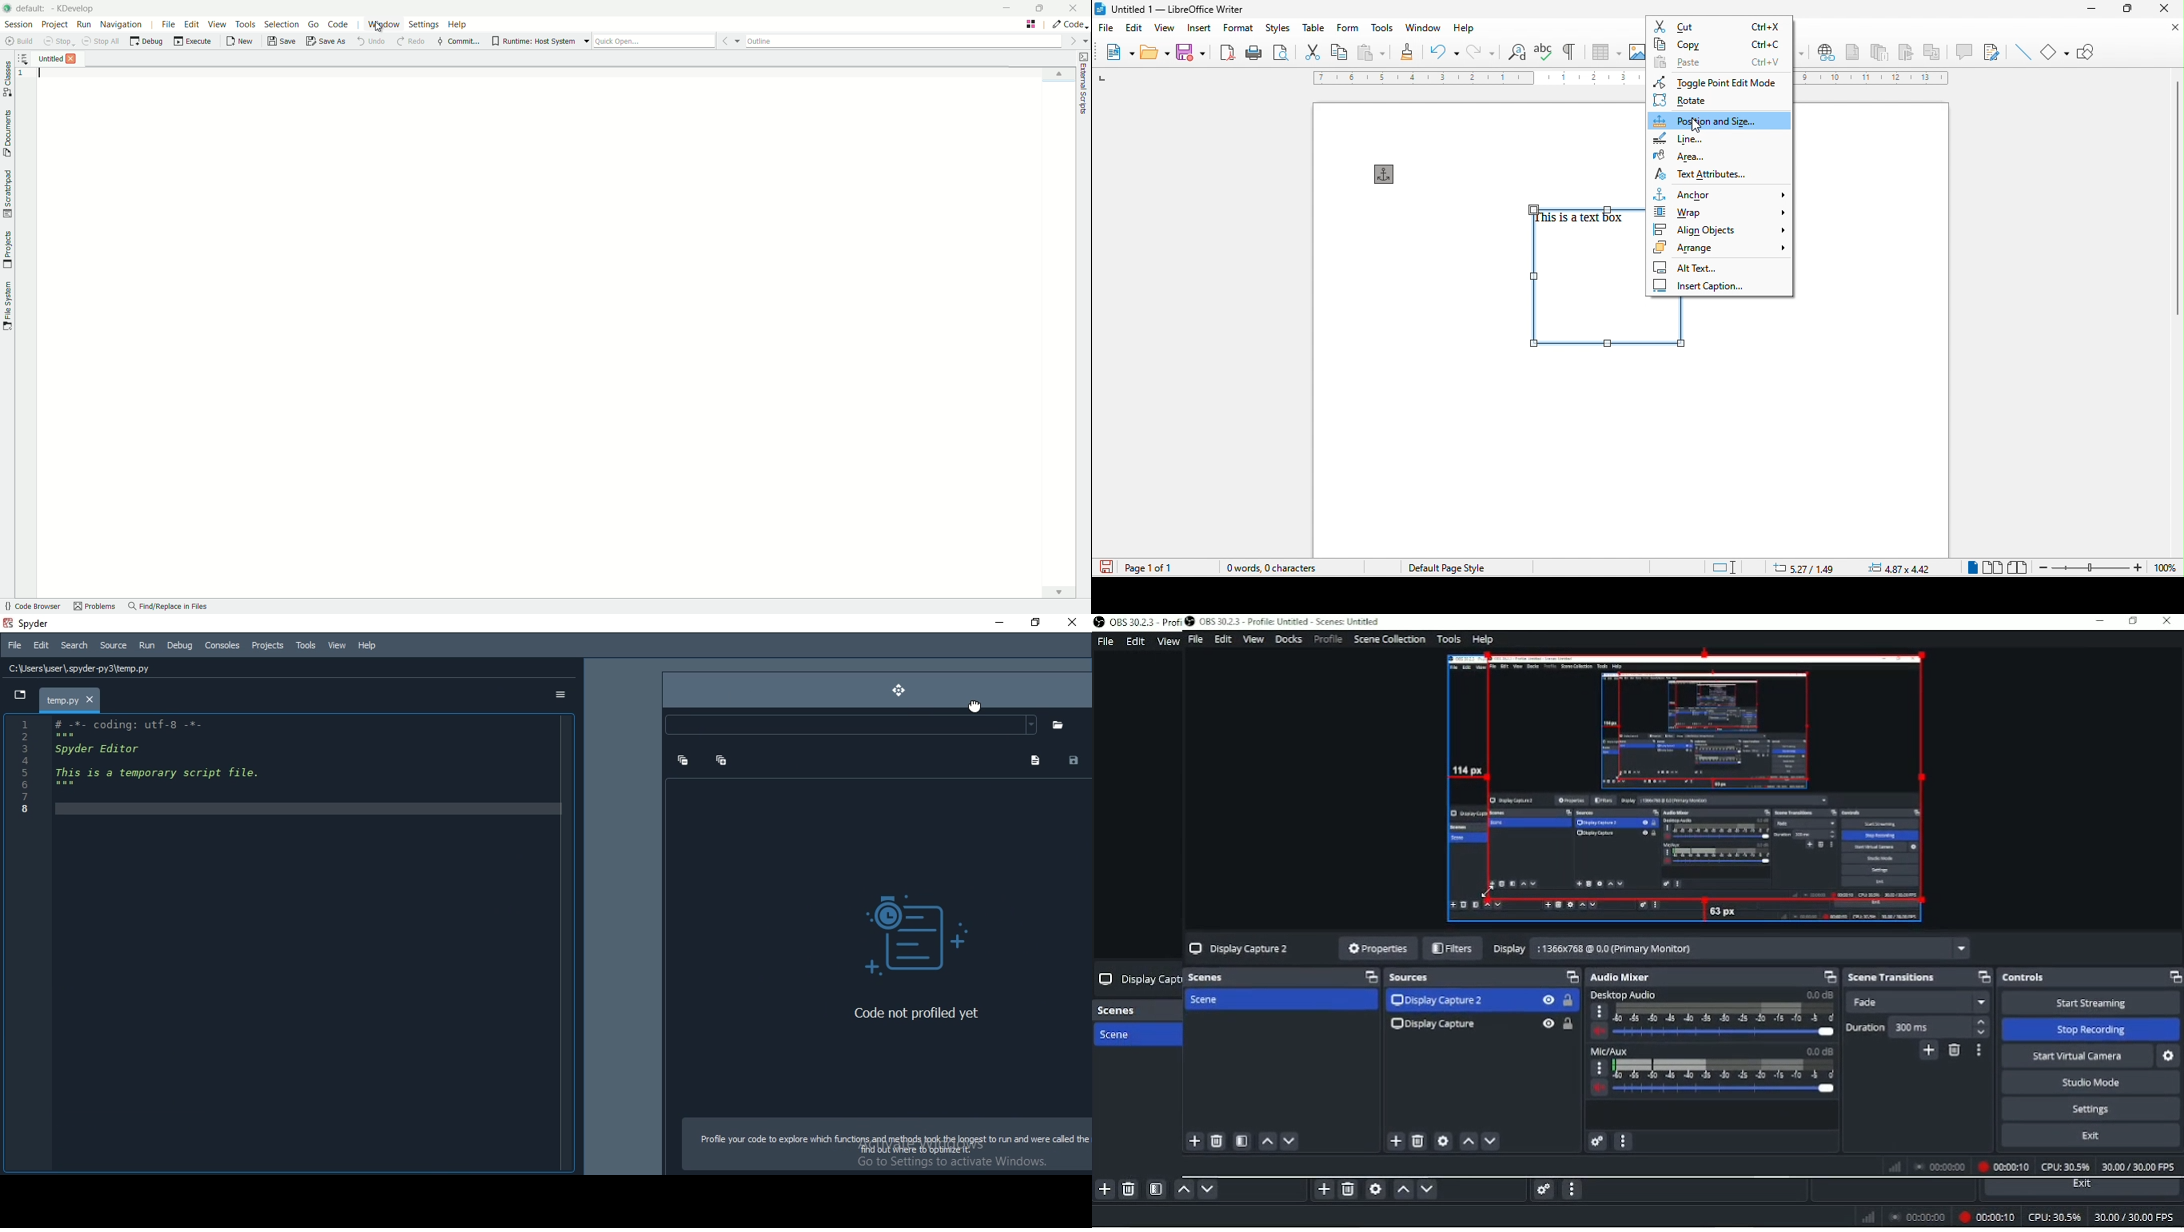 This screenshot has width=2184, height=1232. I want to click on stepper buttons, so click(1983, 1027).